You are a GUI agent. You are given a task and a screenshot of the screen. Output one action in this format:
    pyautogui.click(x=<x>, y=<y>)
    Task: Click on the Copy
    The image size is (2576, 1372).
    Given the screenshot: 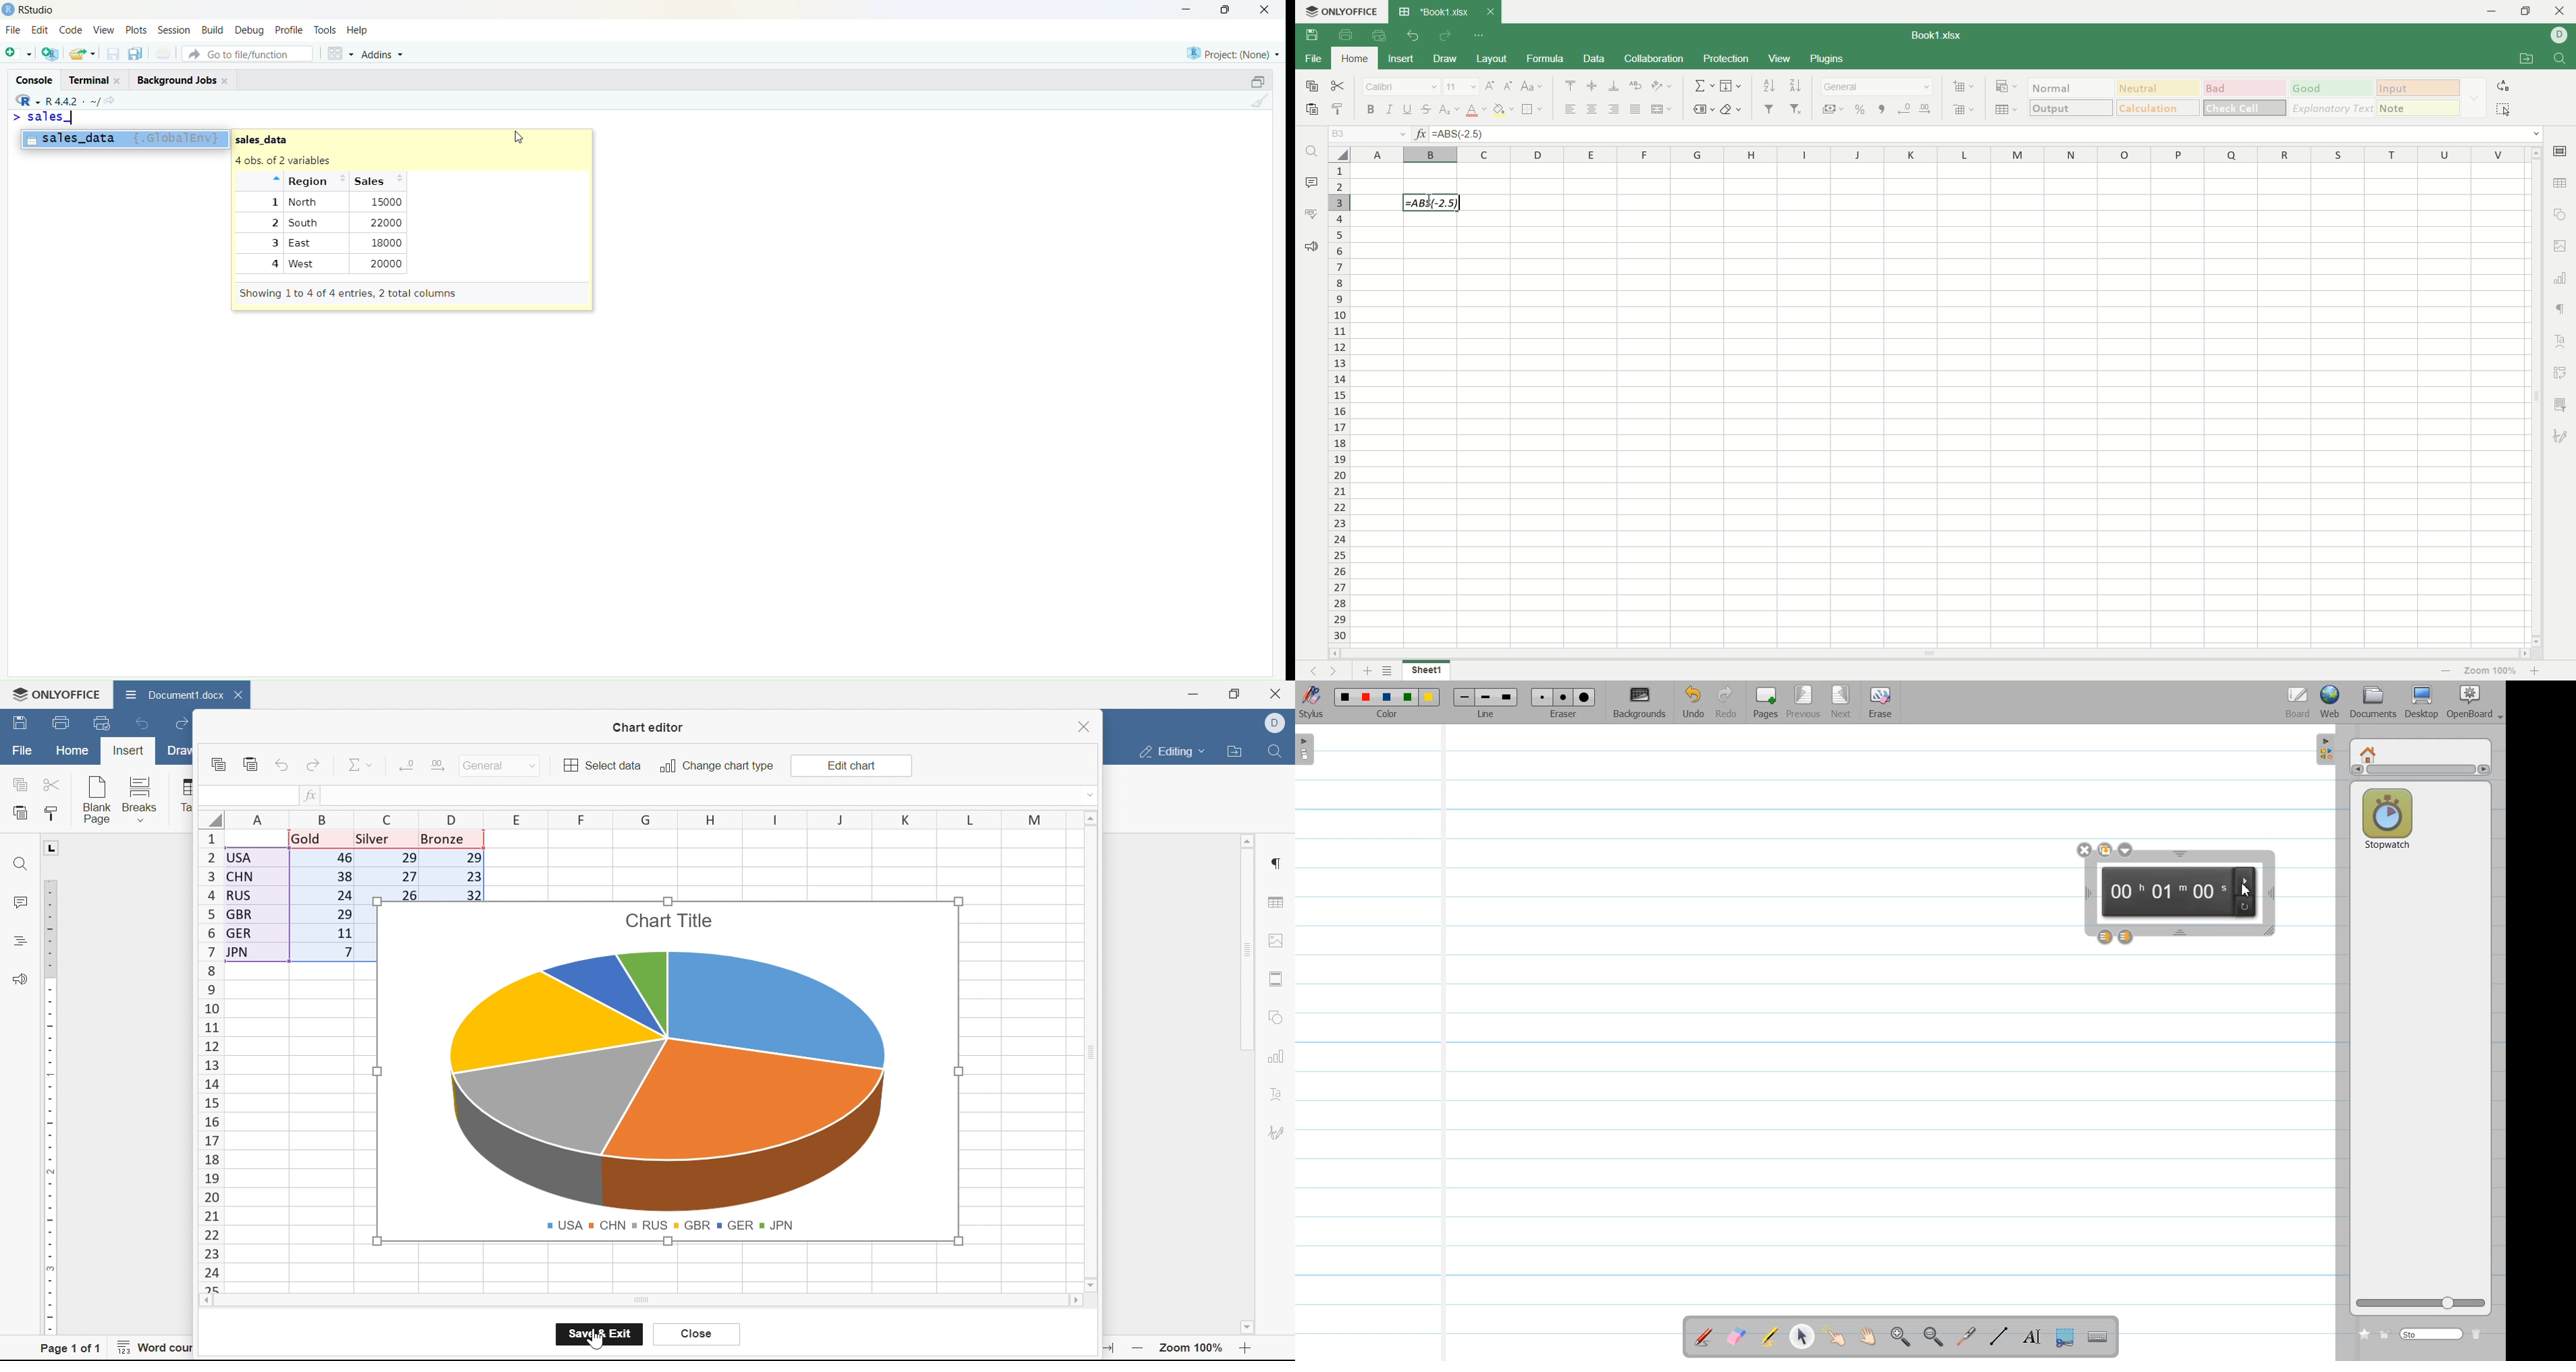 What is the action you would take?
    pyautogui.click(x=215, y=763)
    